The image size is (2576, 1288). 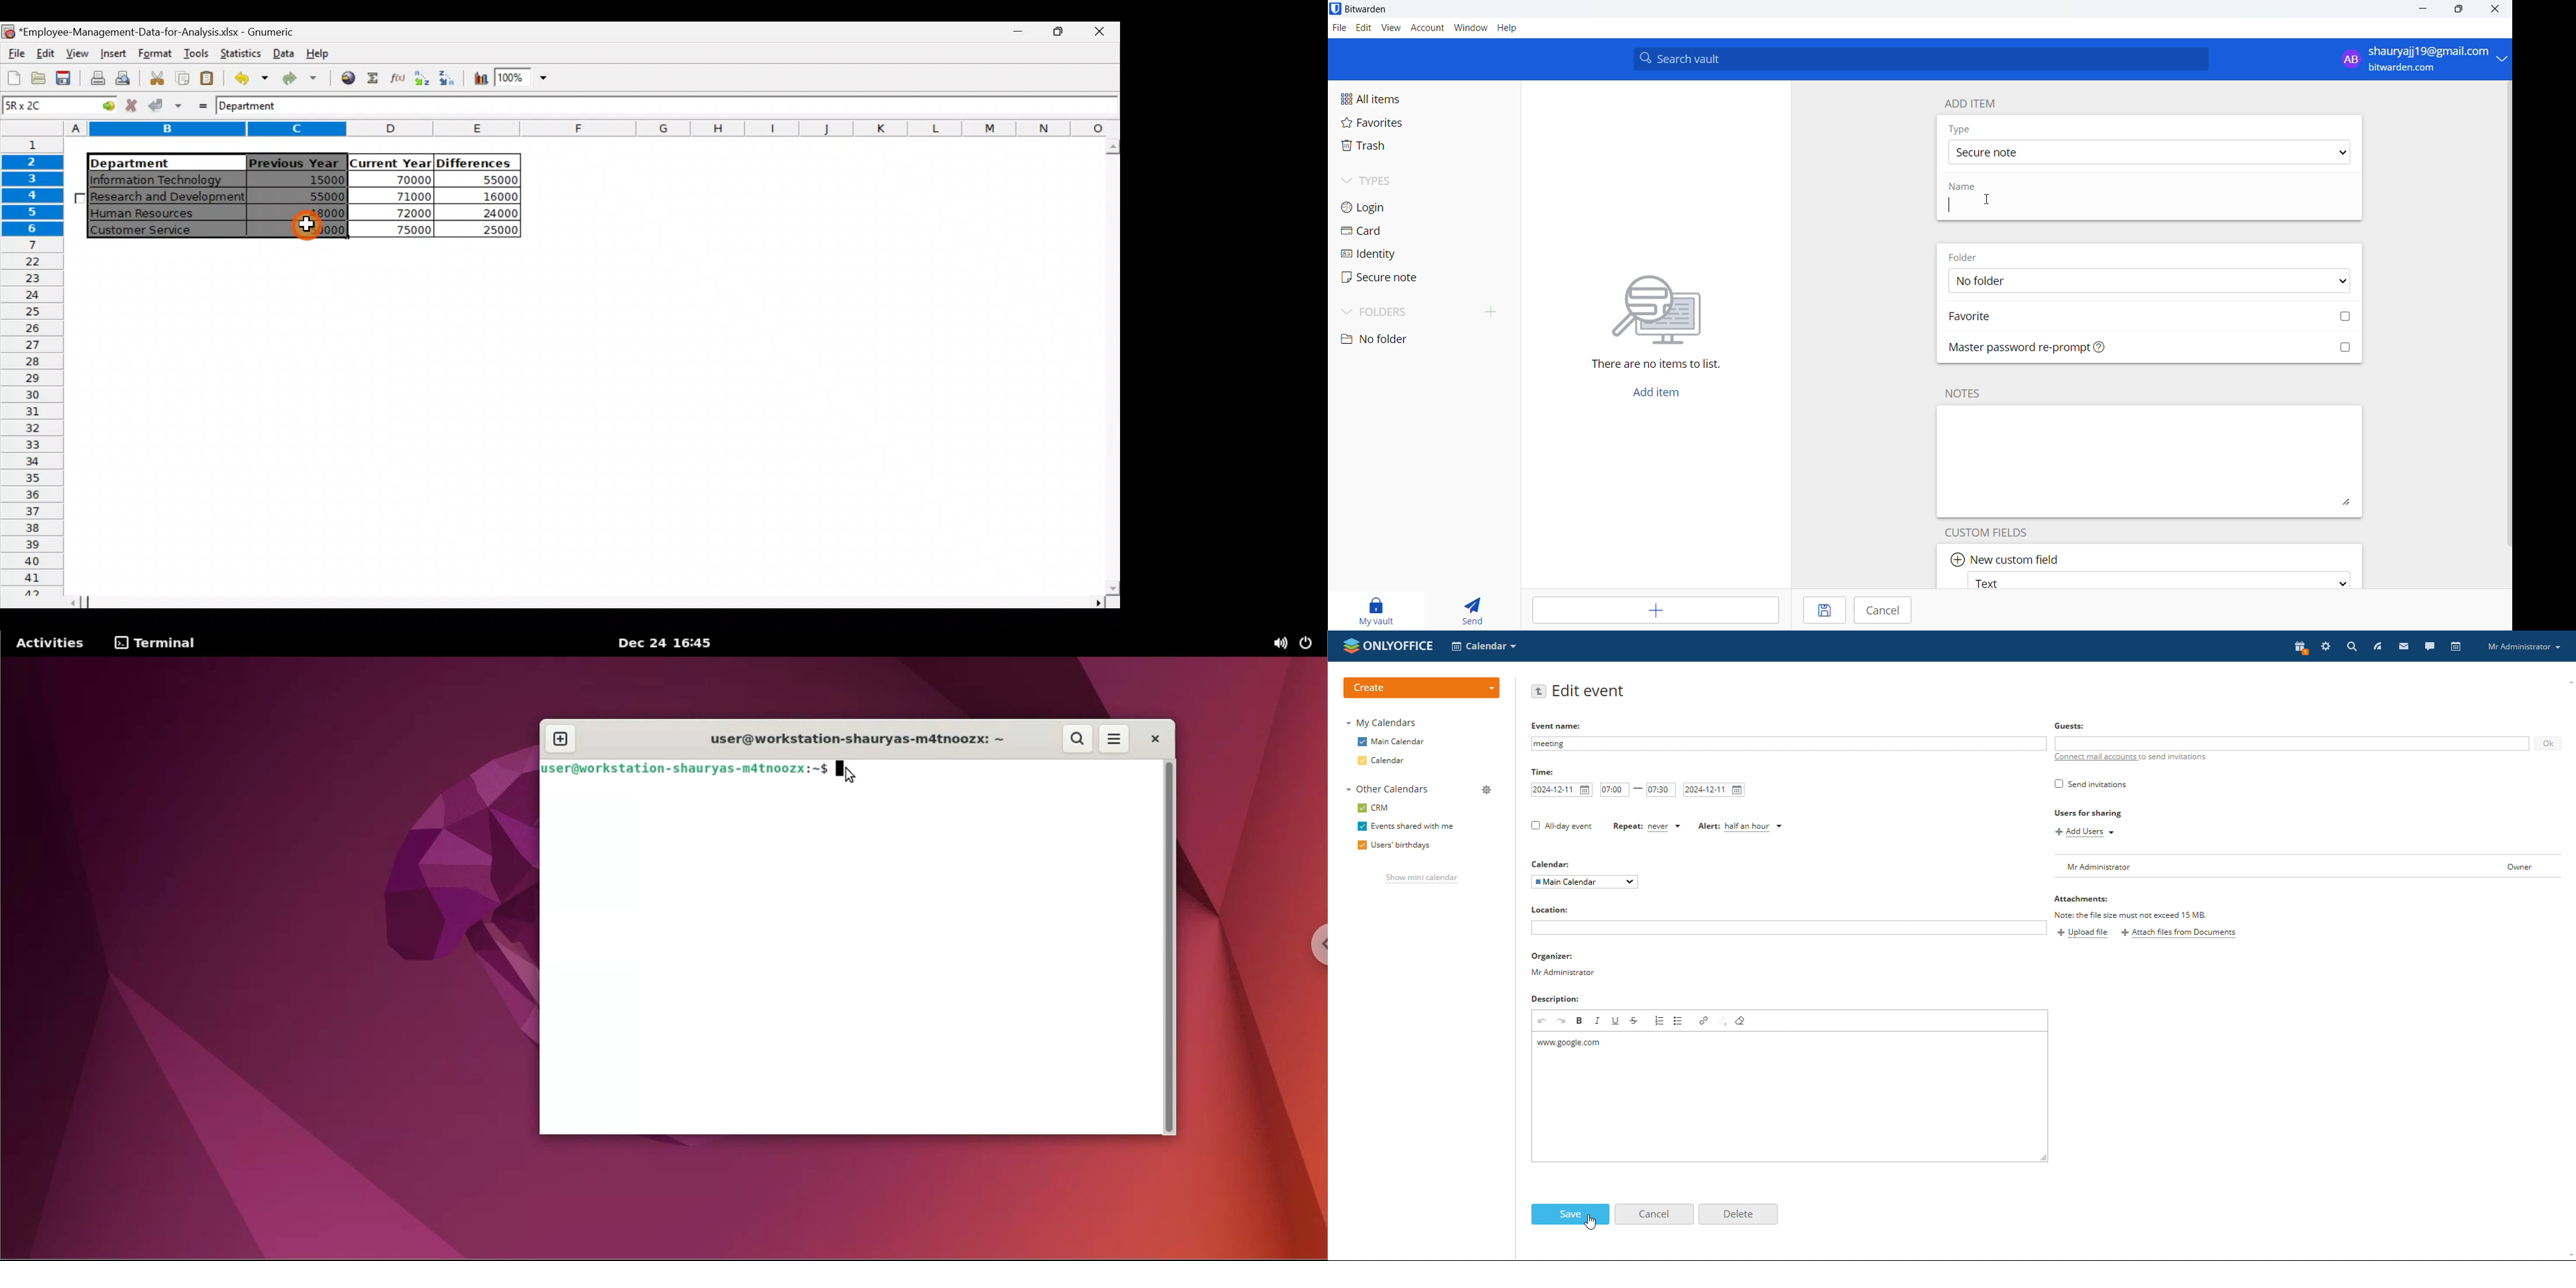 What do you see at coordinates (34, 366) in the screenshot?
I see `Rows` at bounding box center [34, 366].